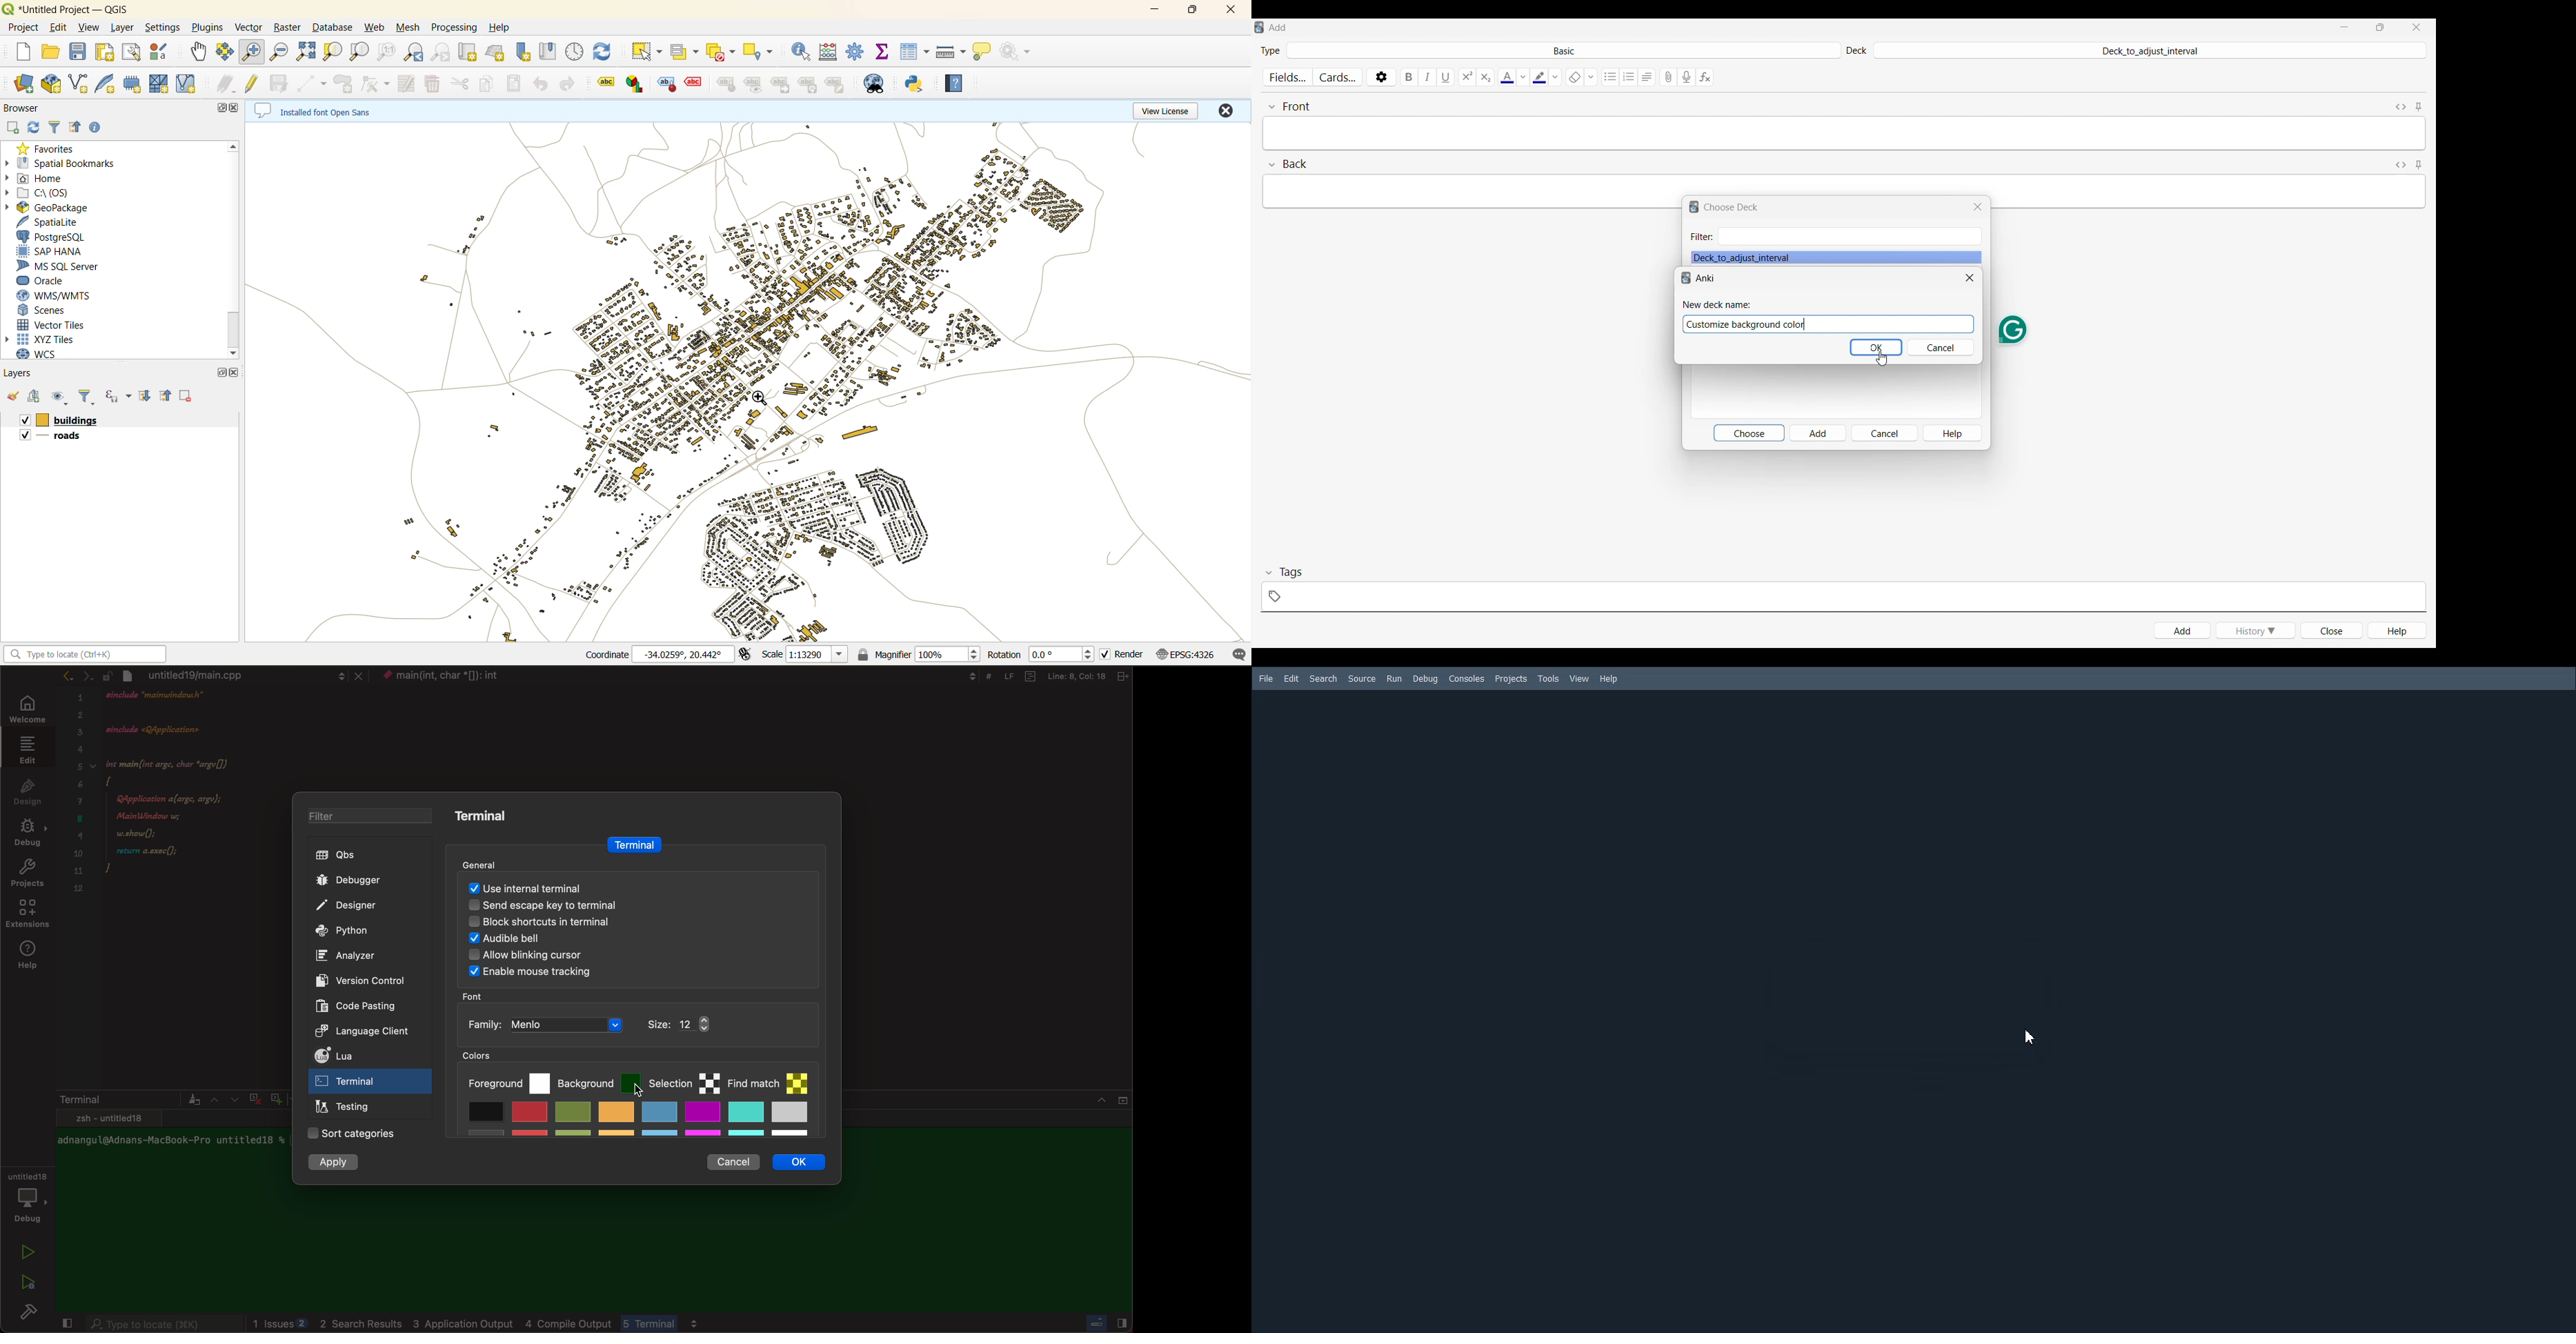  I want to click on Choose, so click(1748, 433).